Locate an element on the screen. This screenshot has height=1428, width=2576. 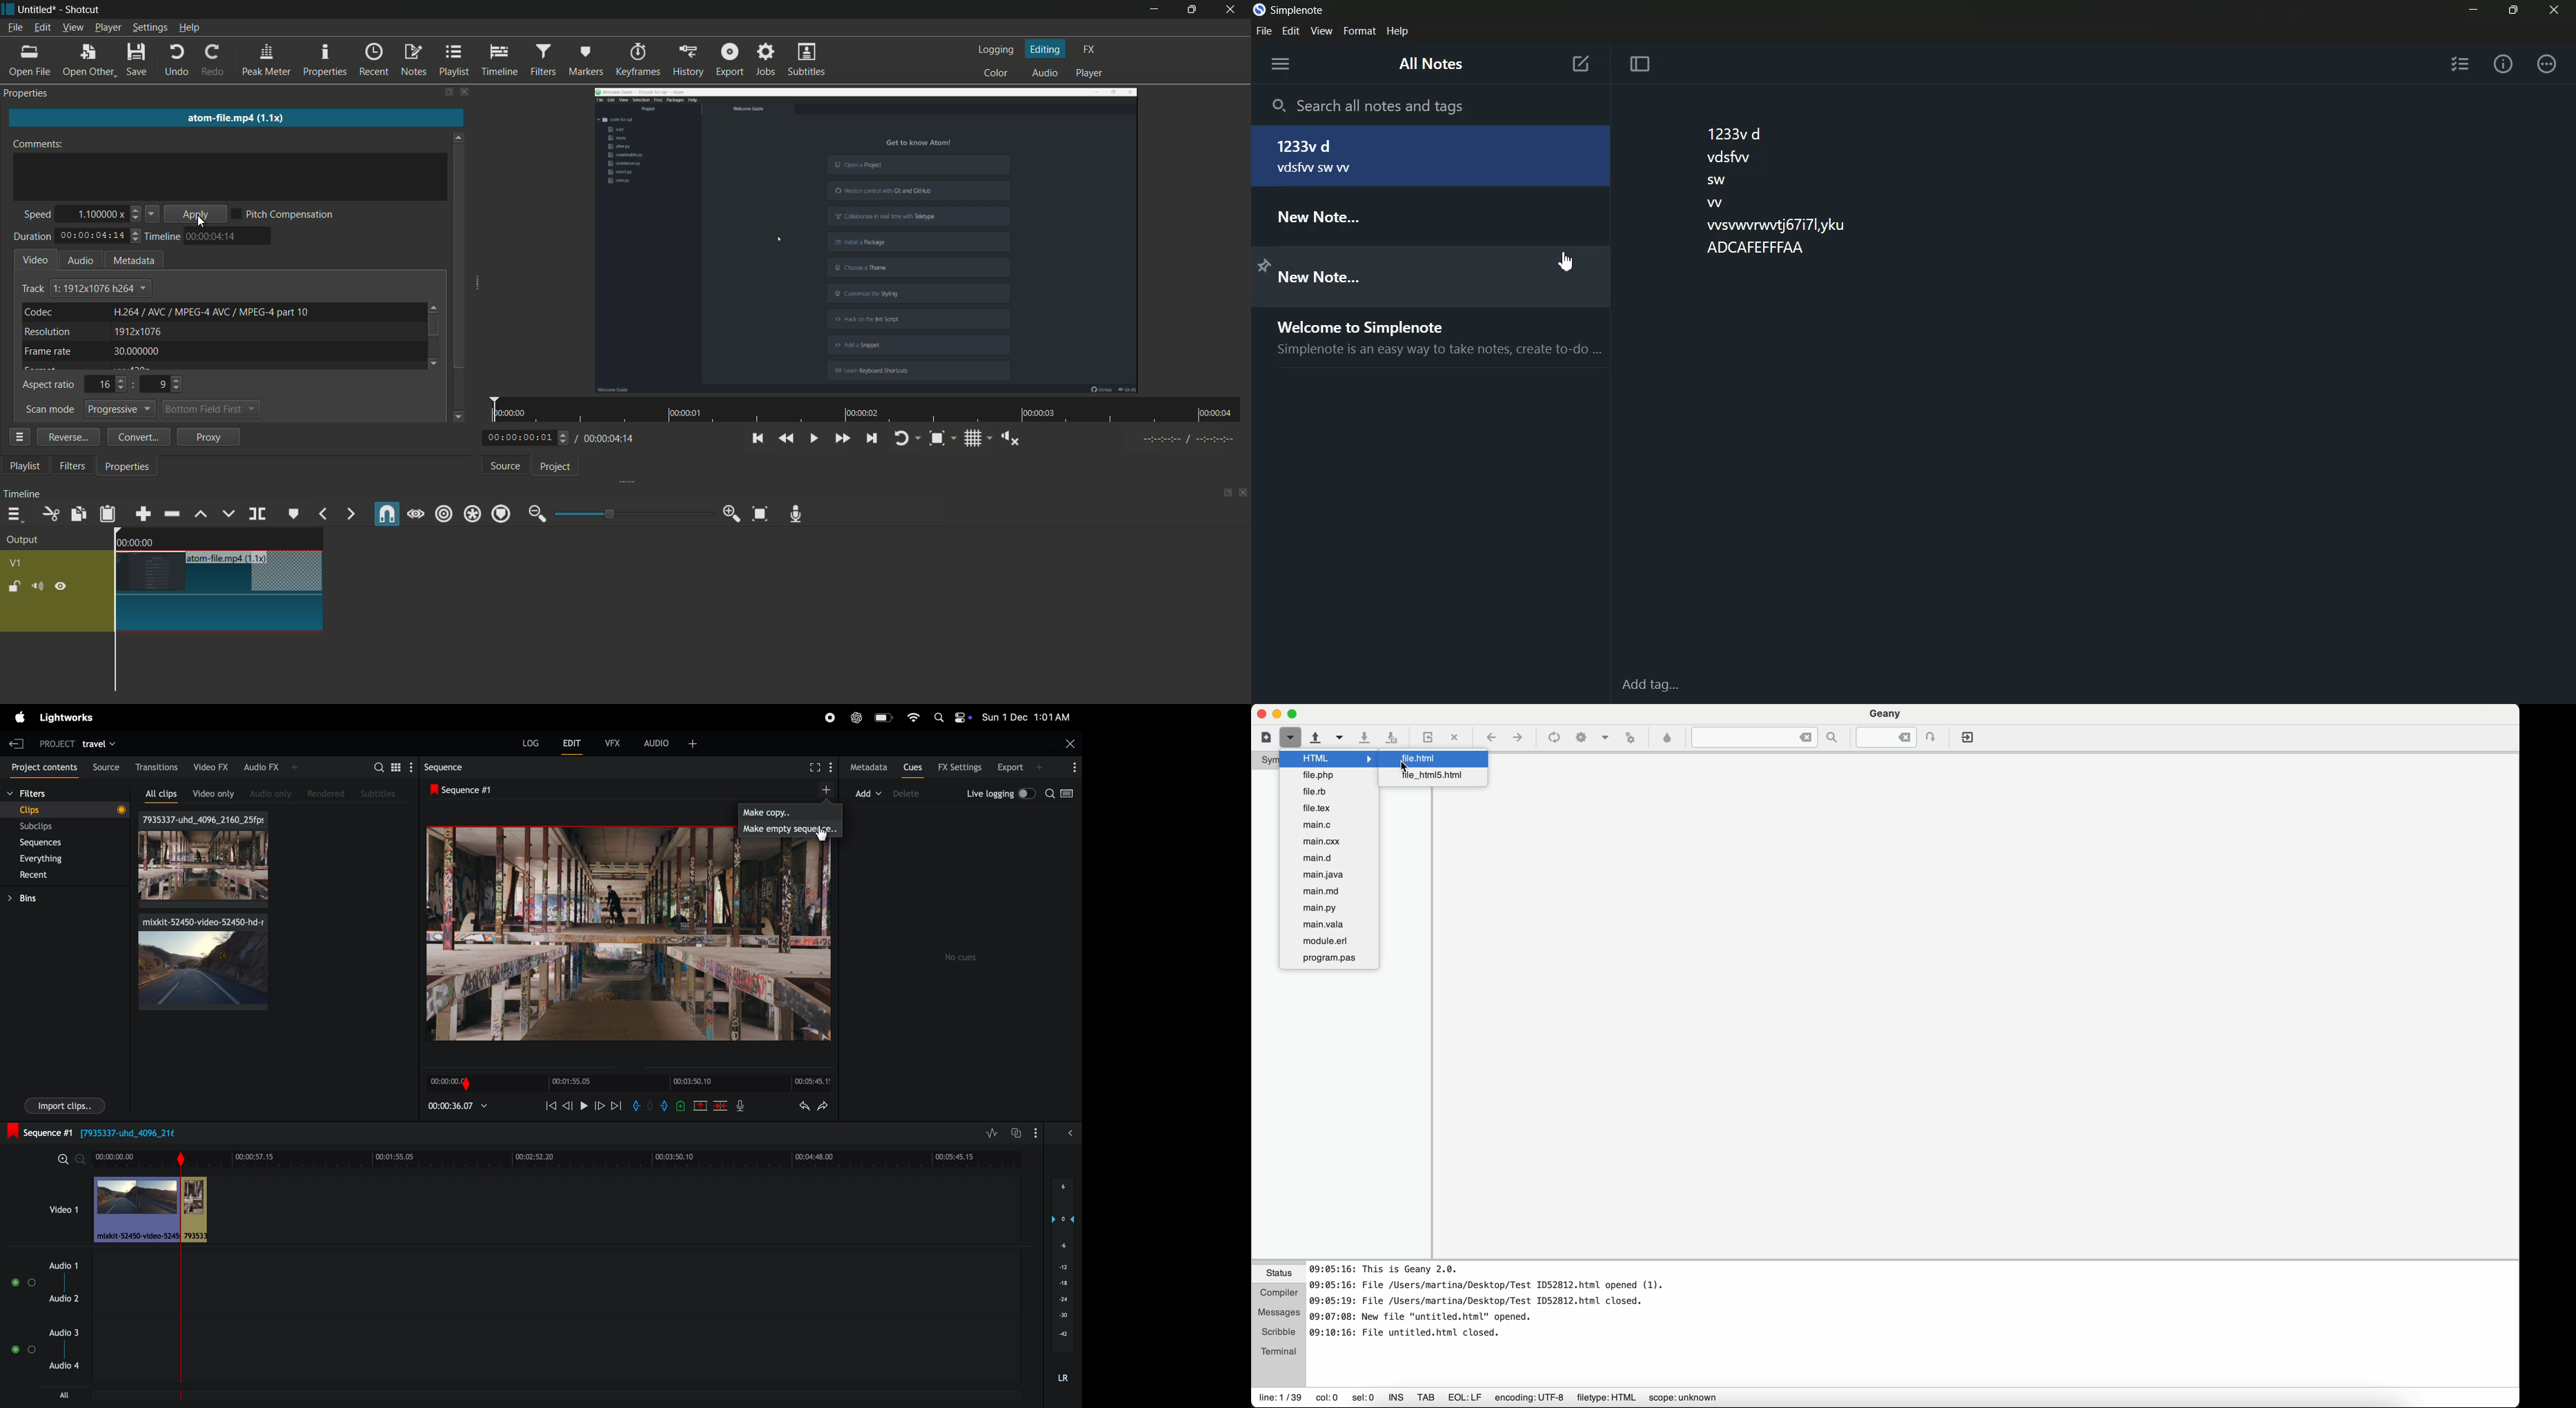
rewind is located at coordinates (551, 1107).